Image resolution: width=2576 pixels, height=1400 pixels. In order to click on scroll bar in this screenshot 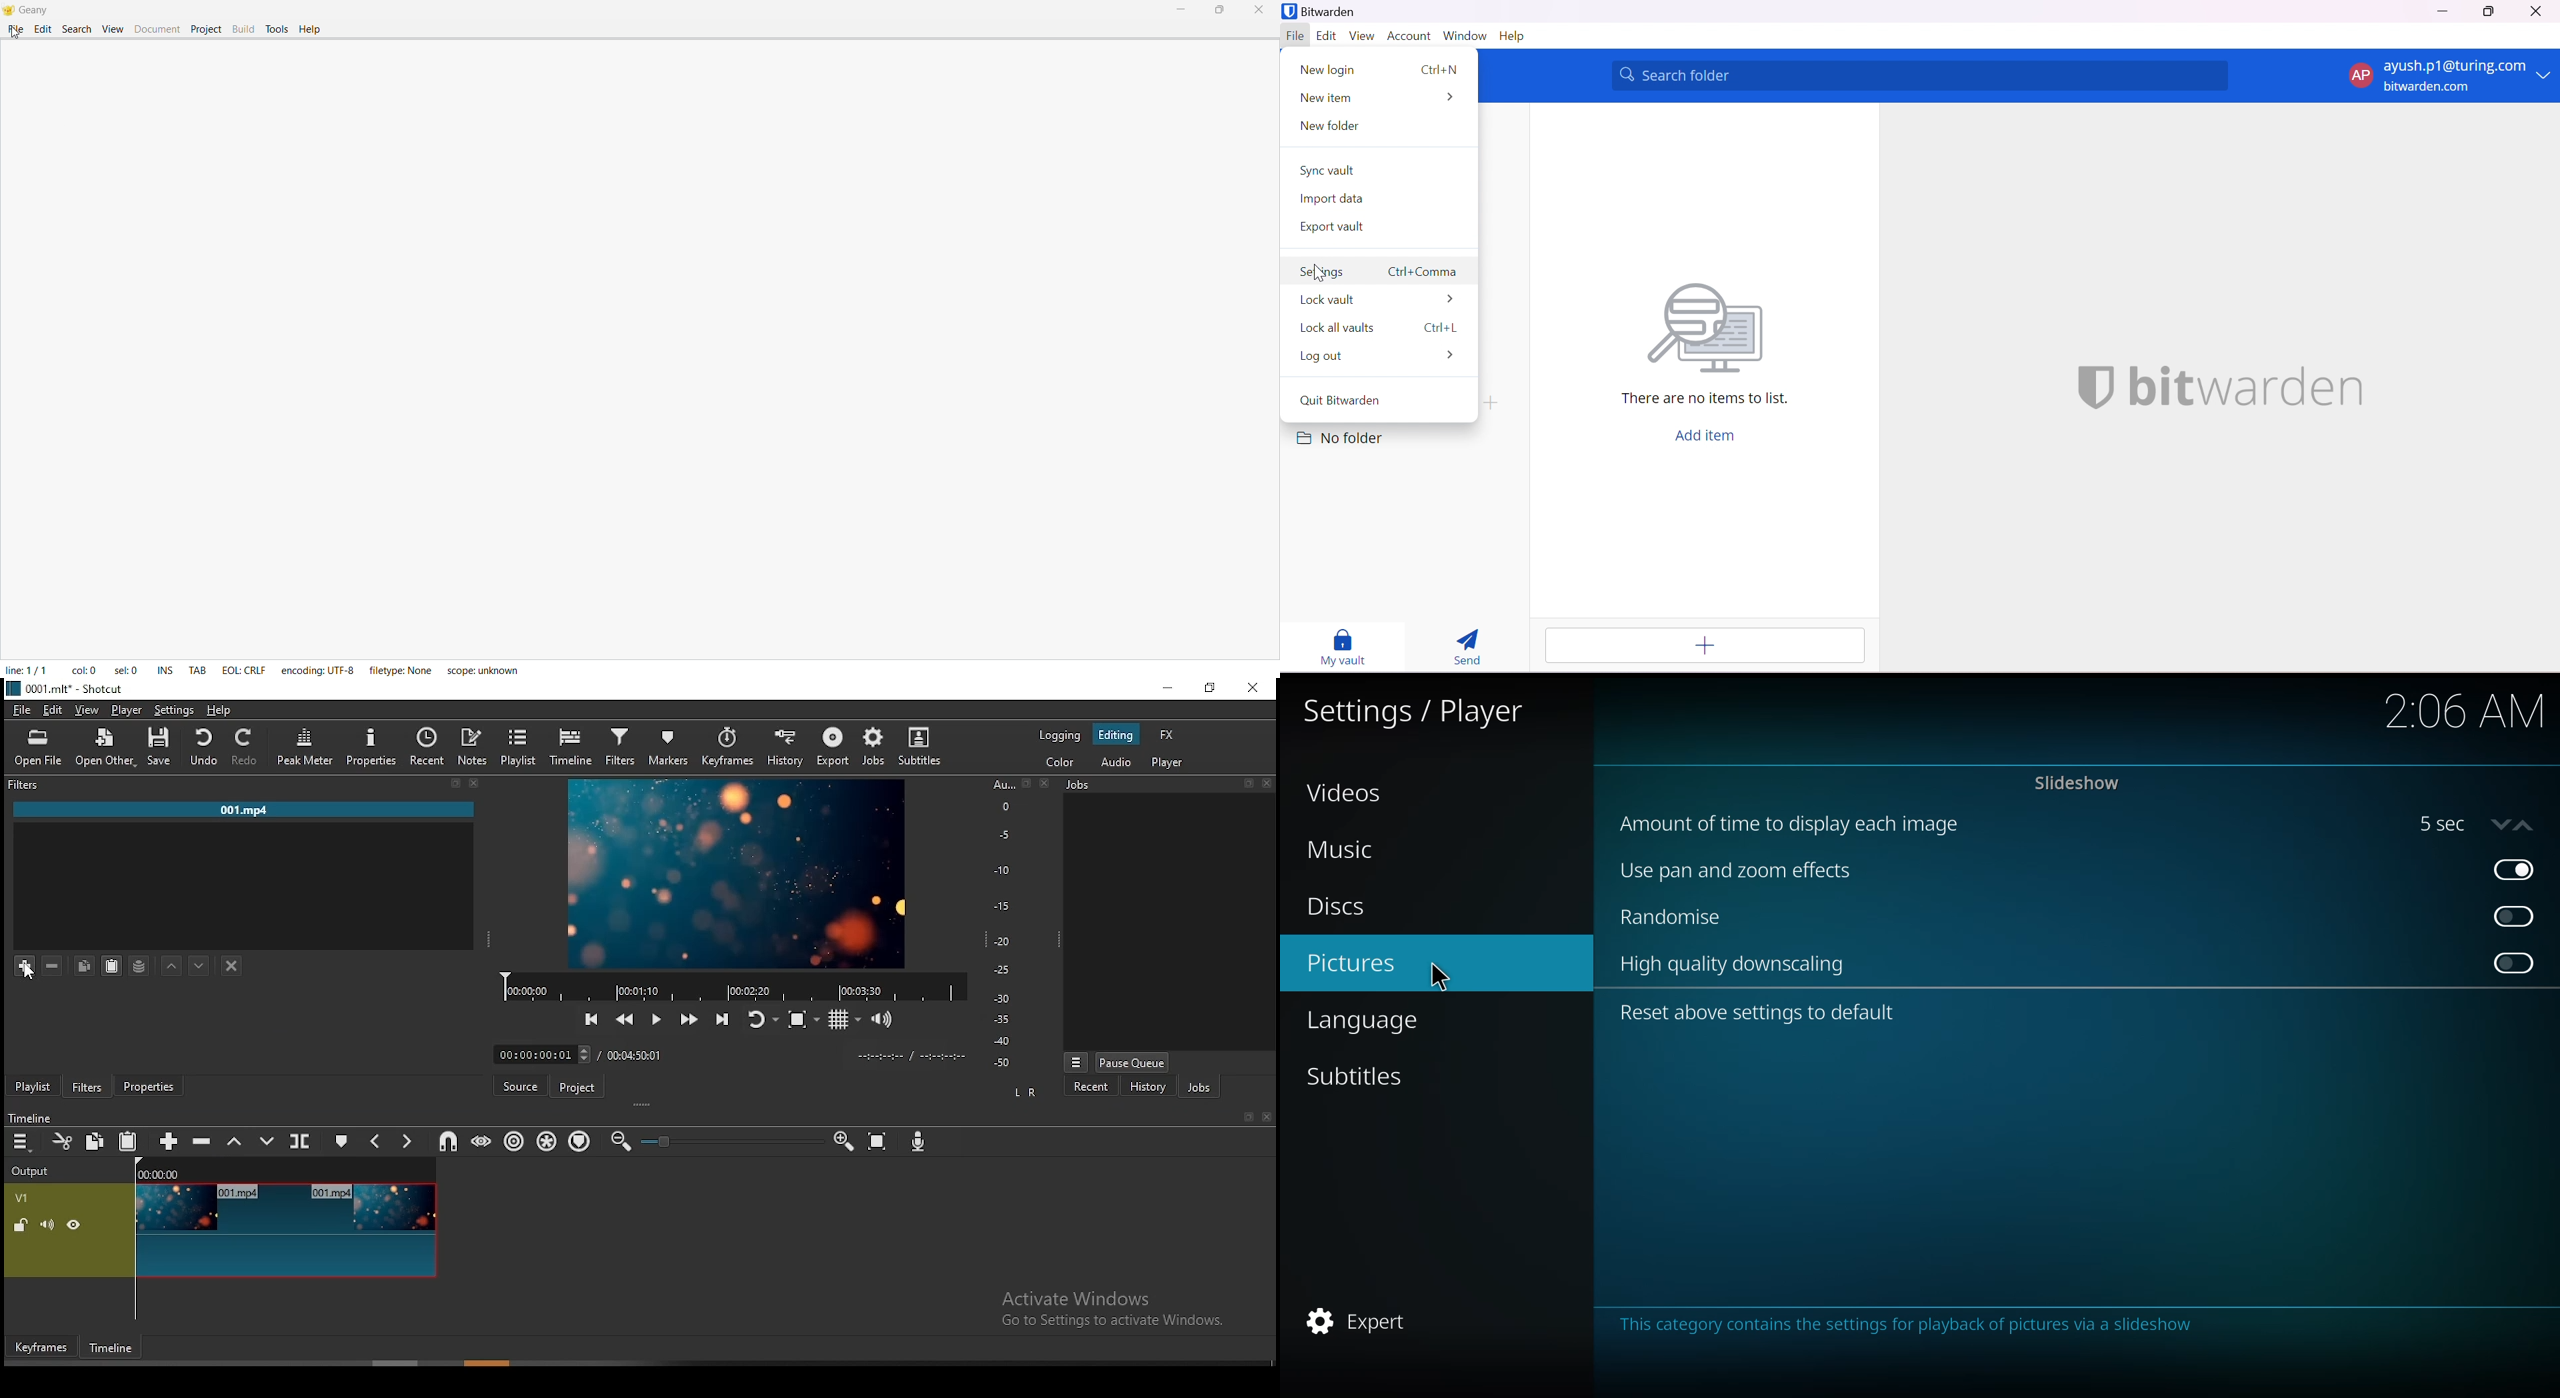, I will do `click(491, 1363)`.